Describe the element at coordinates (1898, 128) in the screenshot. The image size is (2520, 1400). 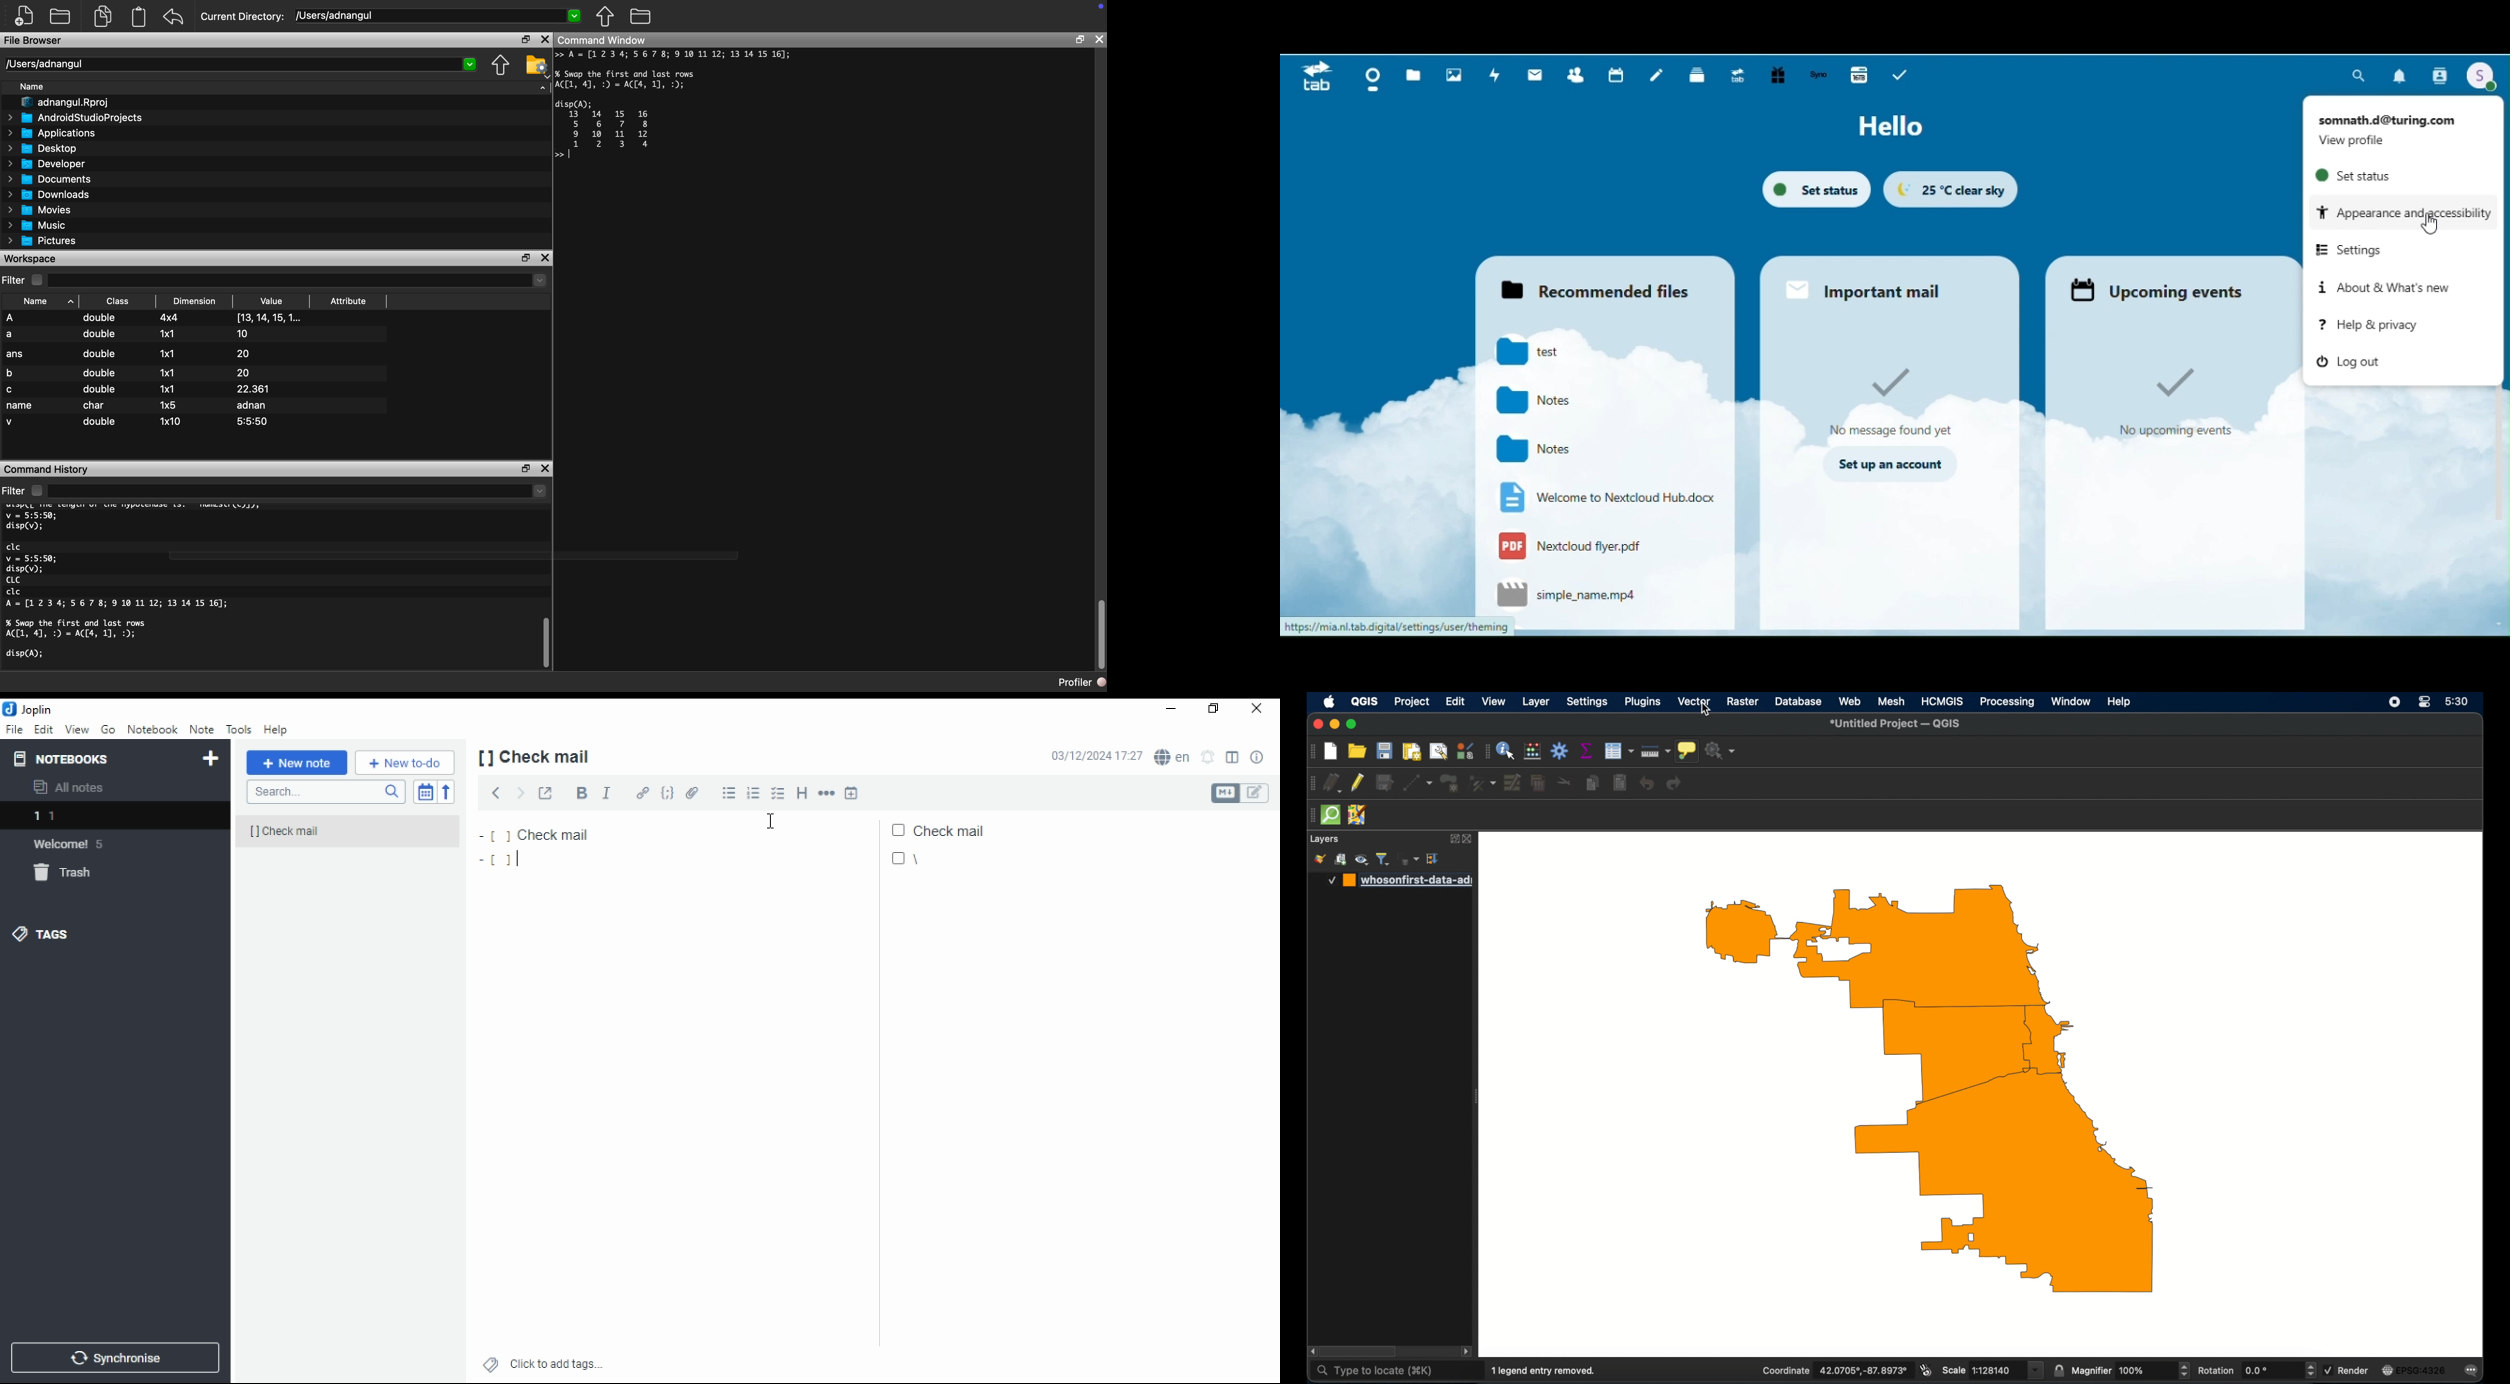
I see `Hello` at that location.